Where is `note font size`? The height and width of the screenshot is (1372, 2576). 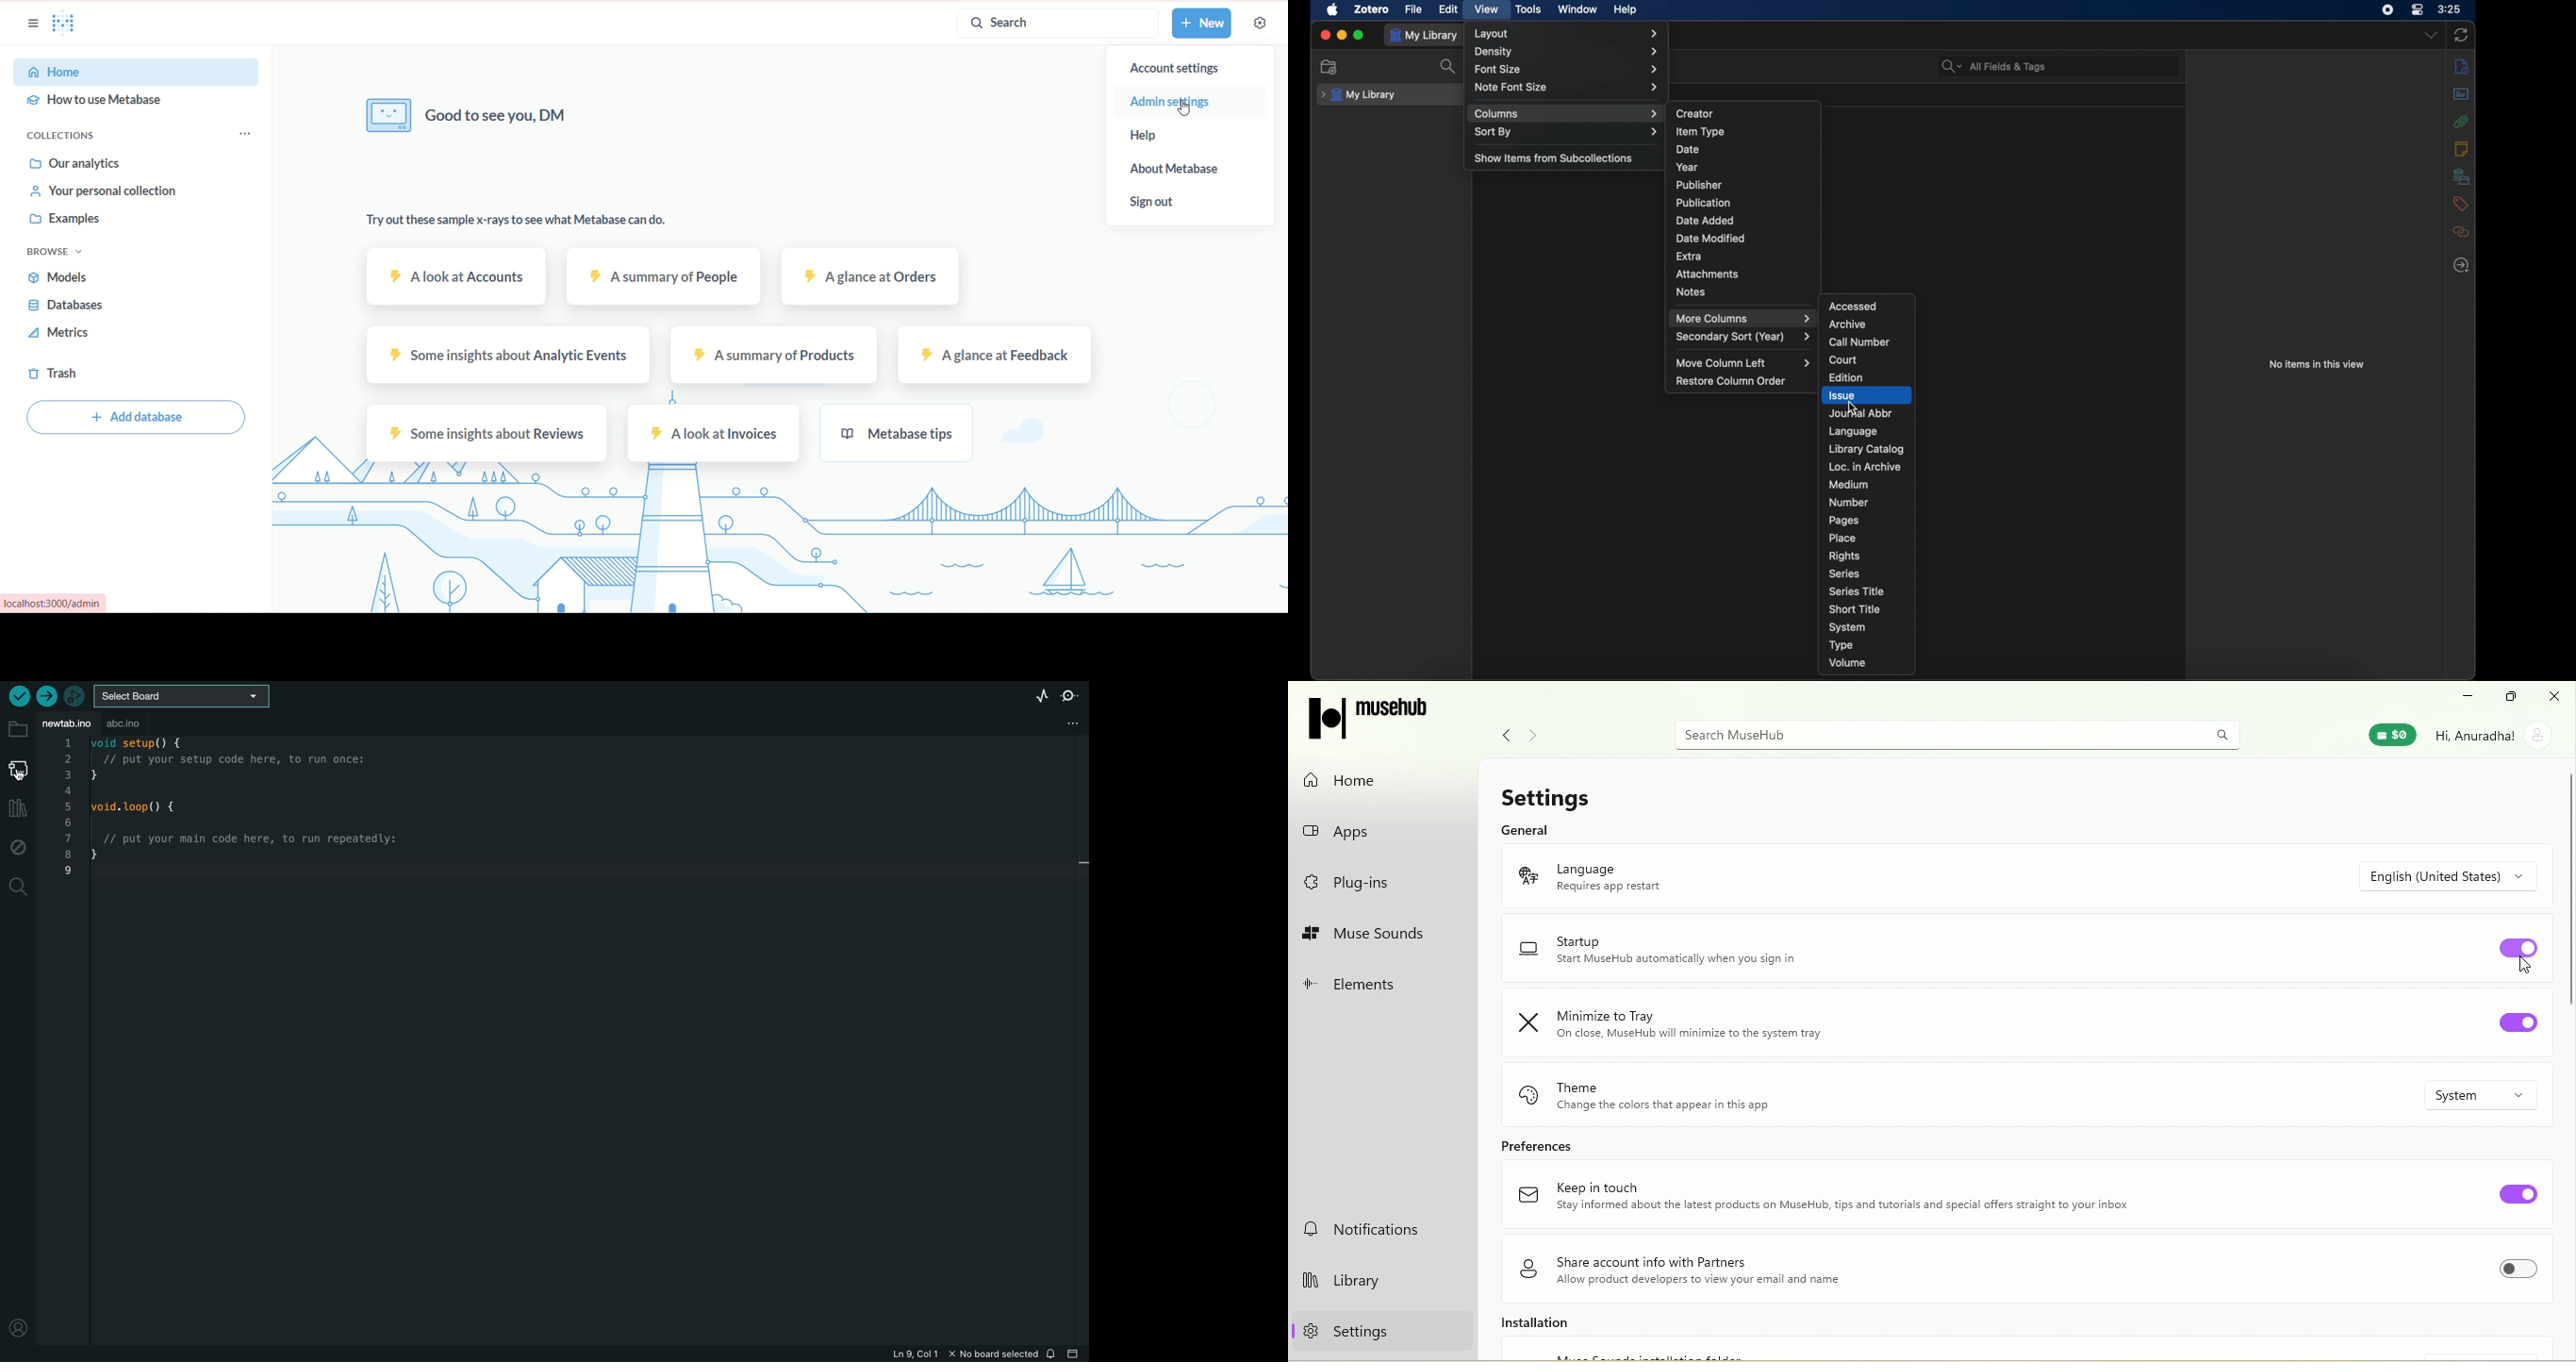 note font size is located at coordinates (1565, 87).